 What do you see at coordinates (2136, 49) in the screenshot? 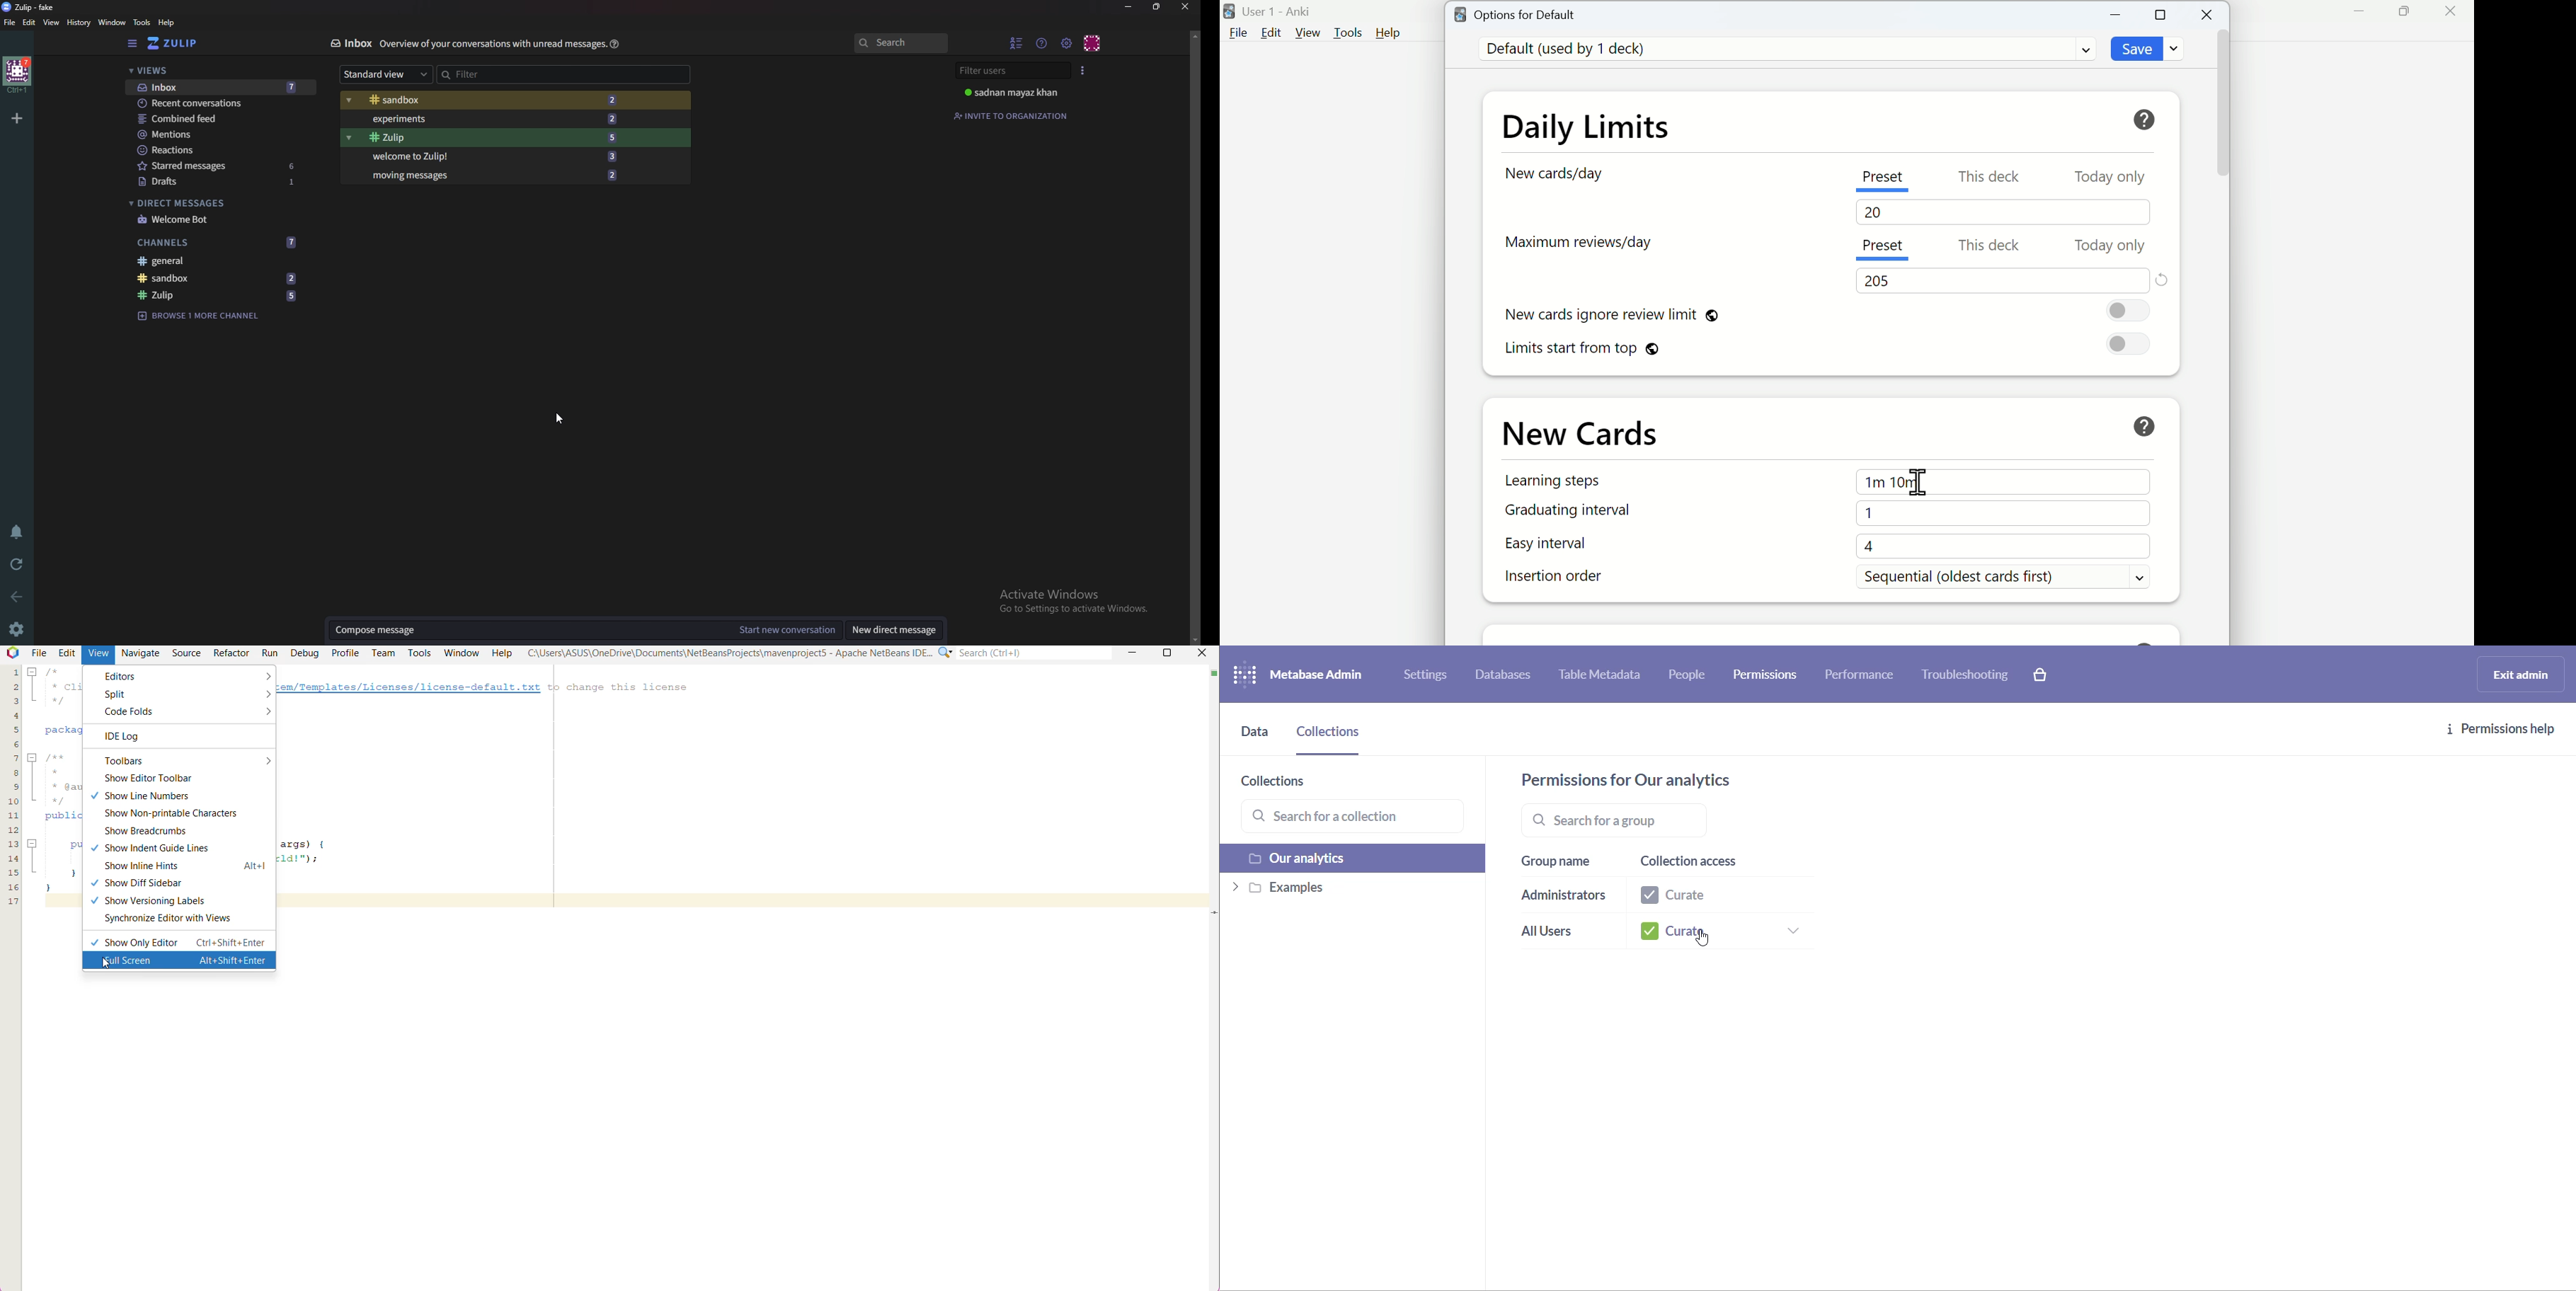
I see `Save` at bounding box center [2136, 49].